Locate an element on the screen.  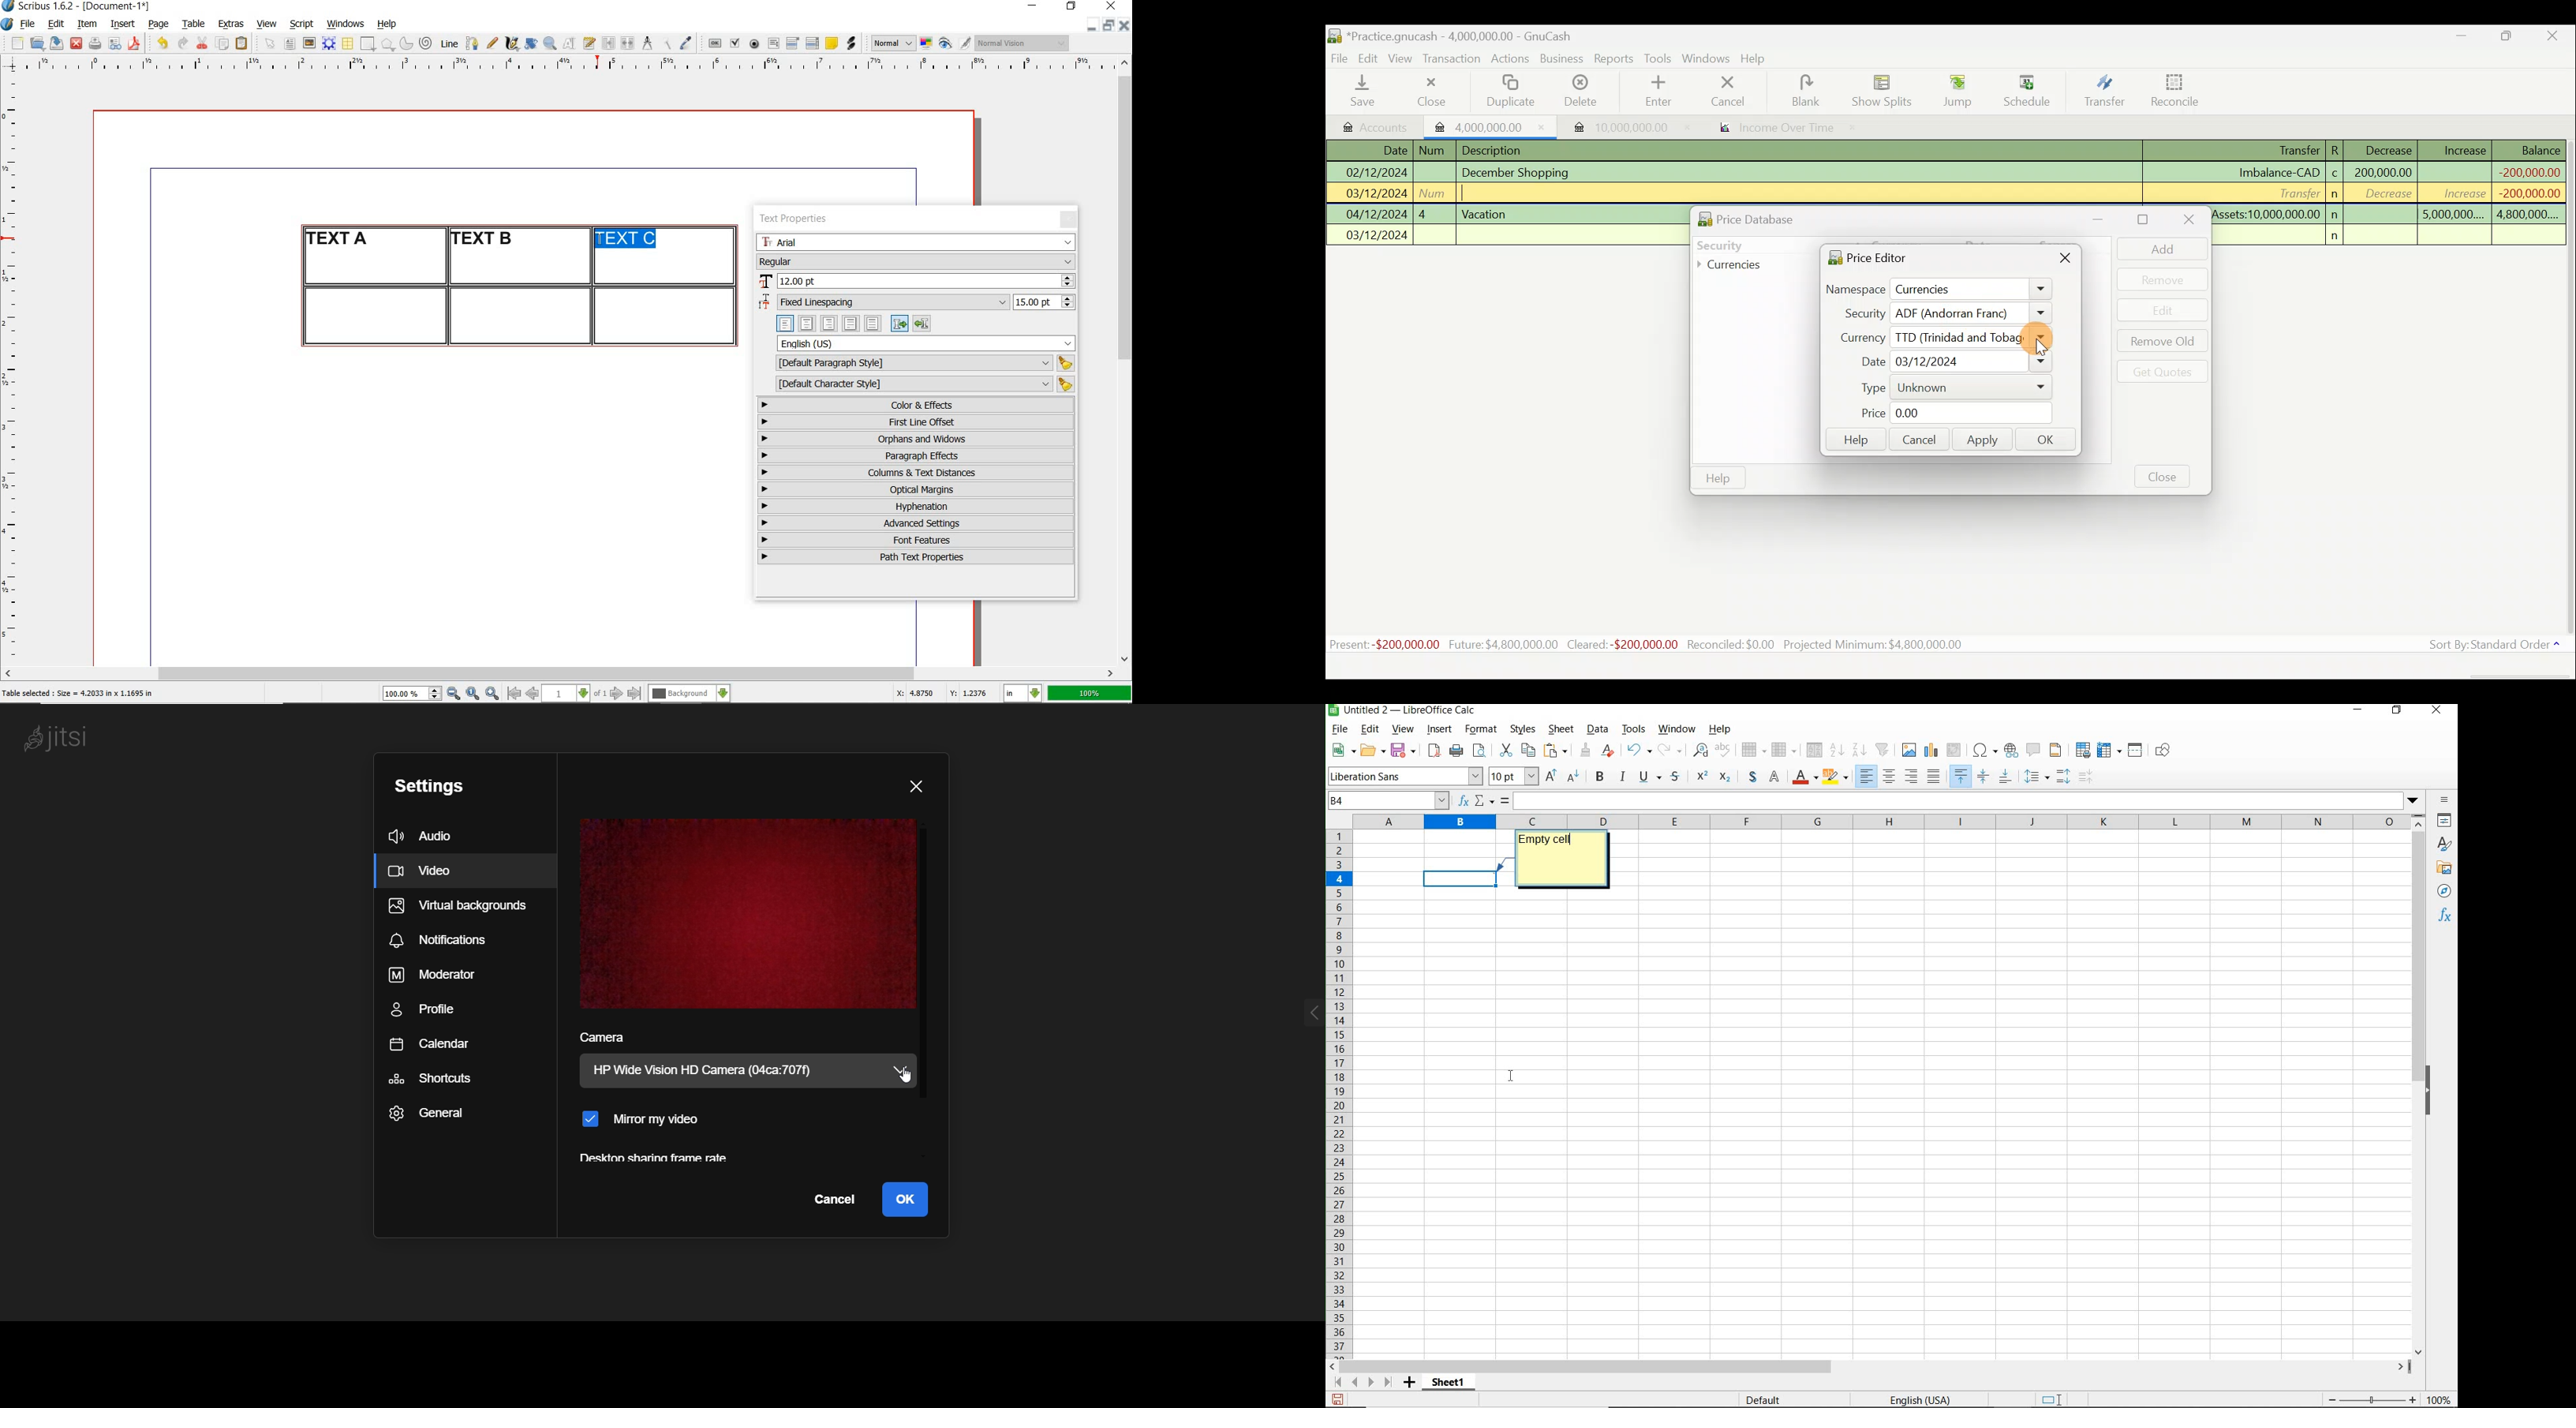
Close is located at coordinates (2163, 476).